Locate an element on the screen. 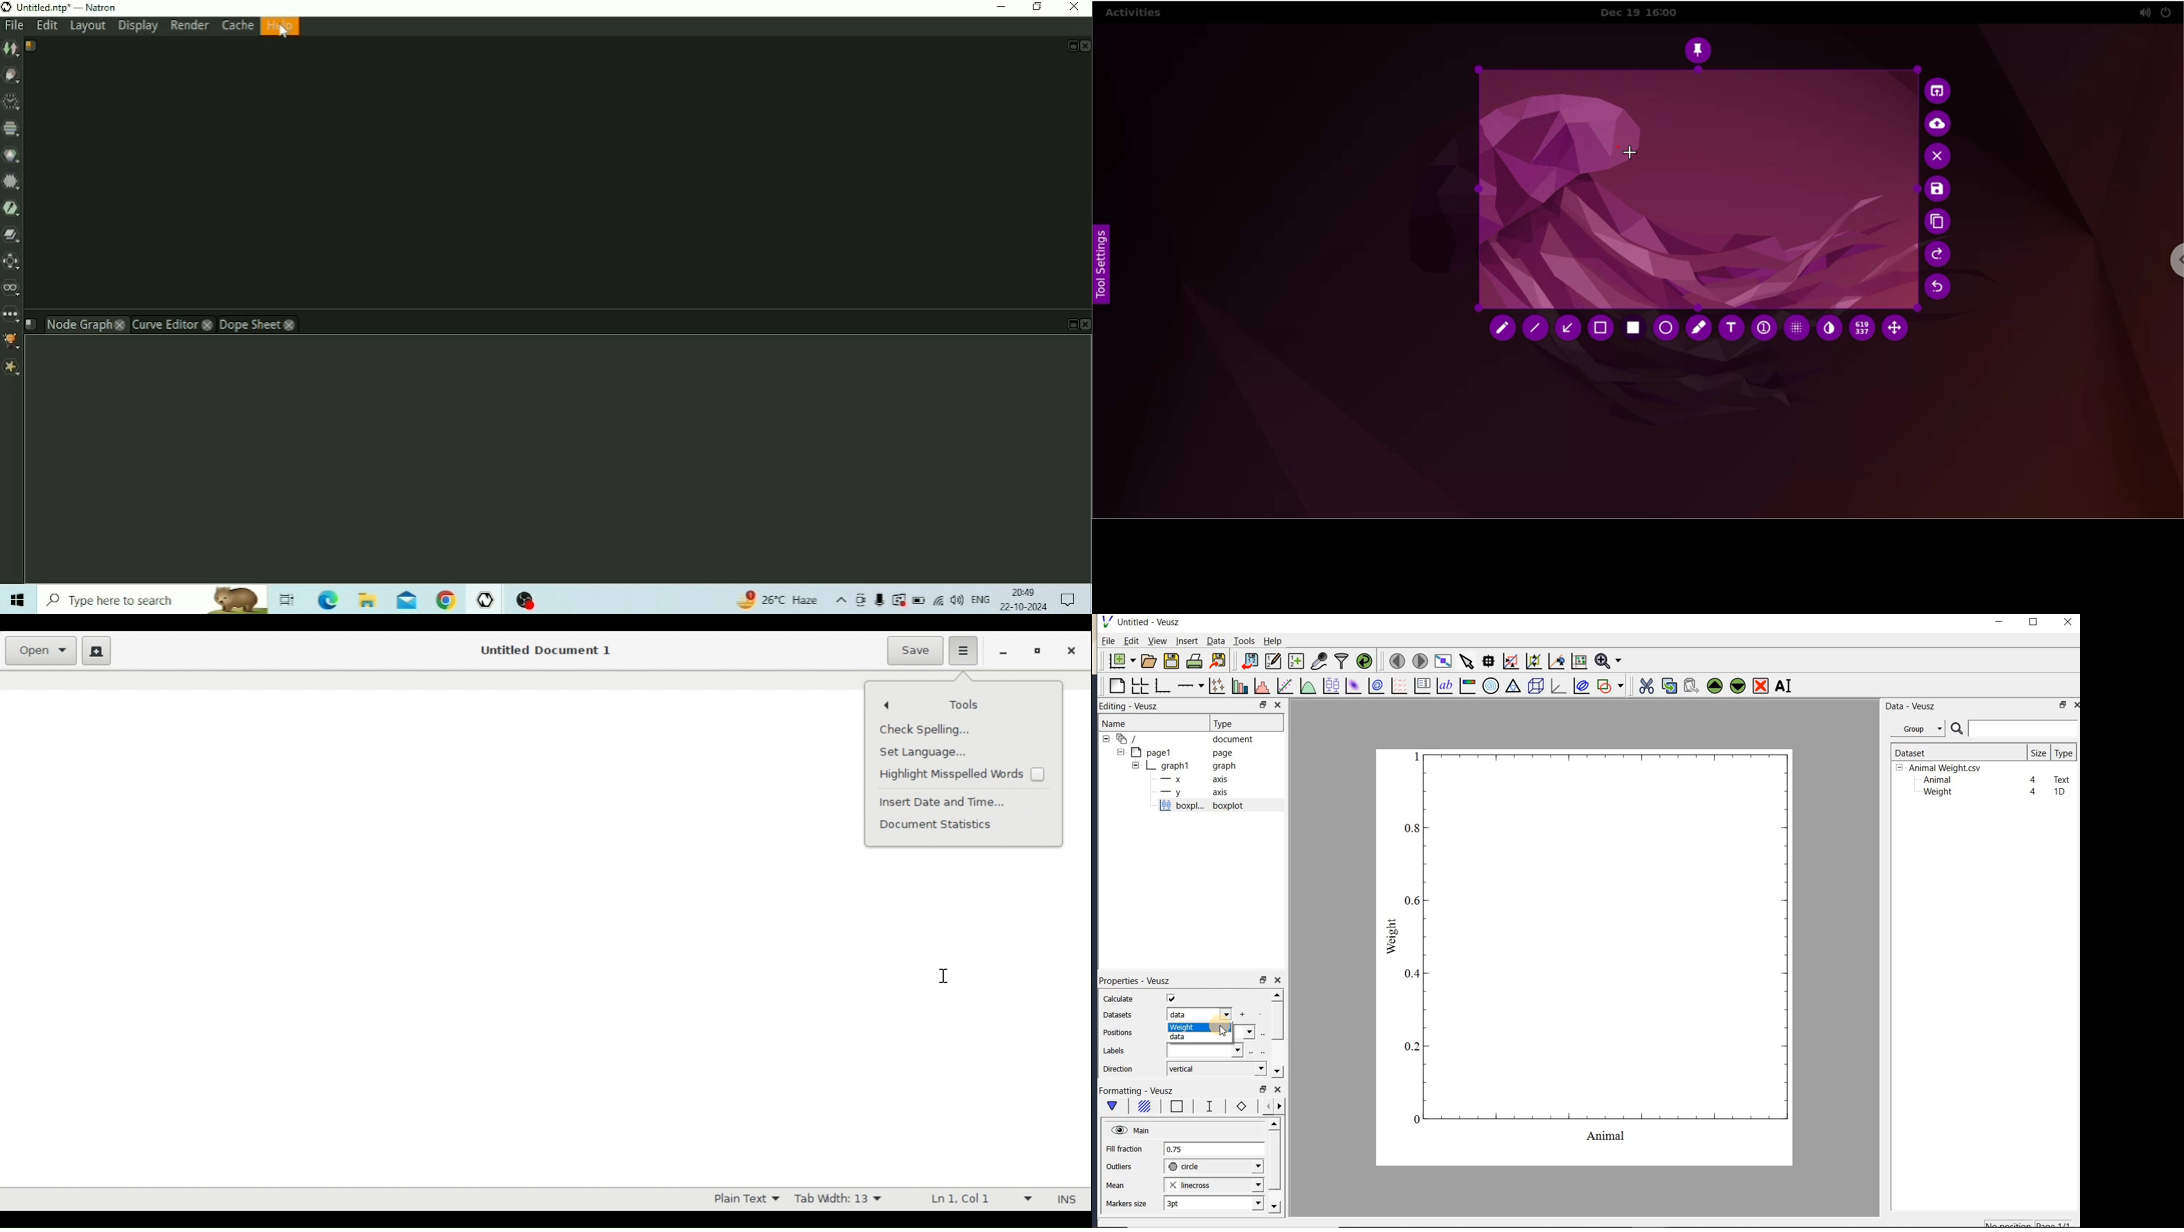 Image resolution: width=2184 pixels, height=1232 pixels. print the document is located at coordinates (1194, 661).